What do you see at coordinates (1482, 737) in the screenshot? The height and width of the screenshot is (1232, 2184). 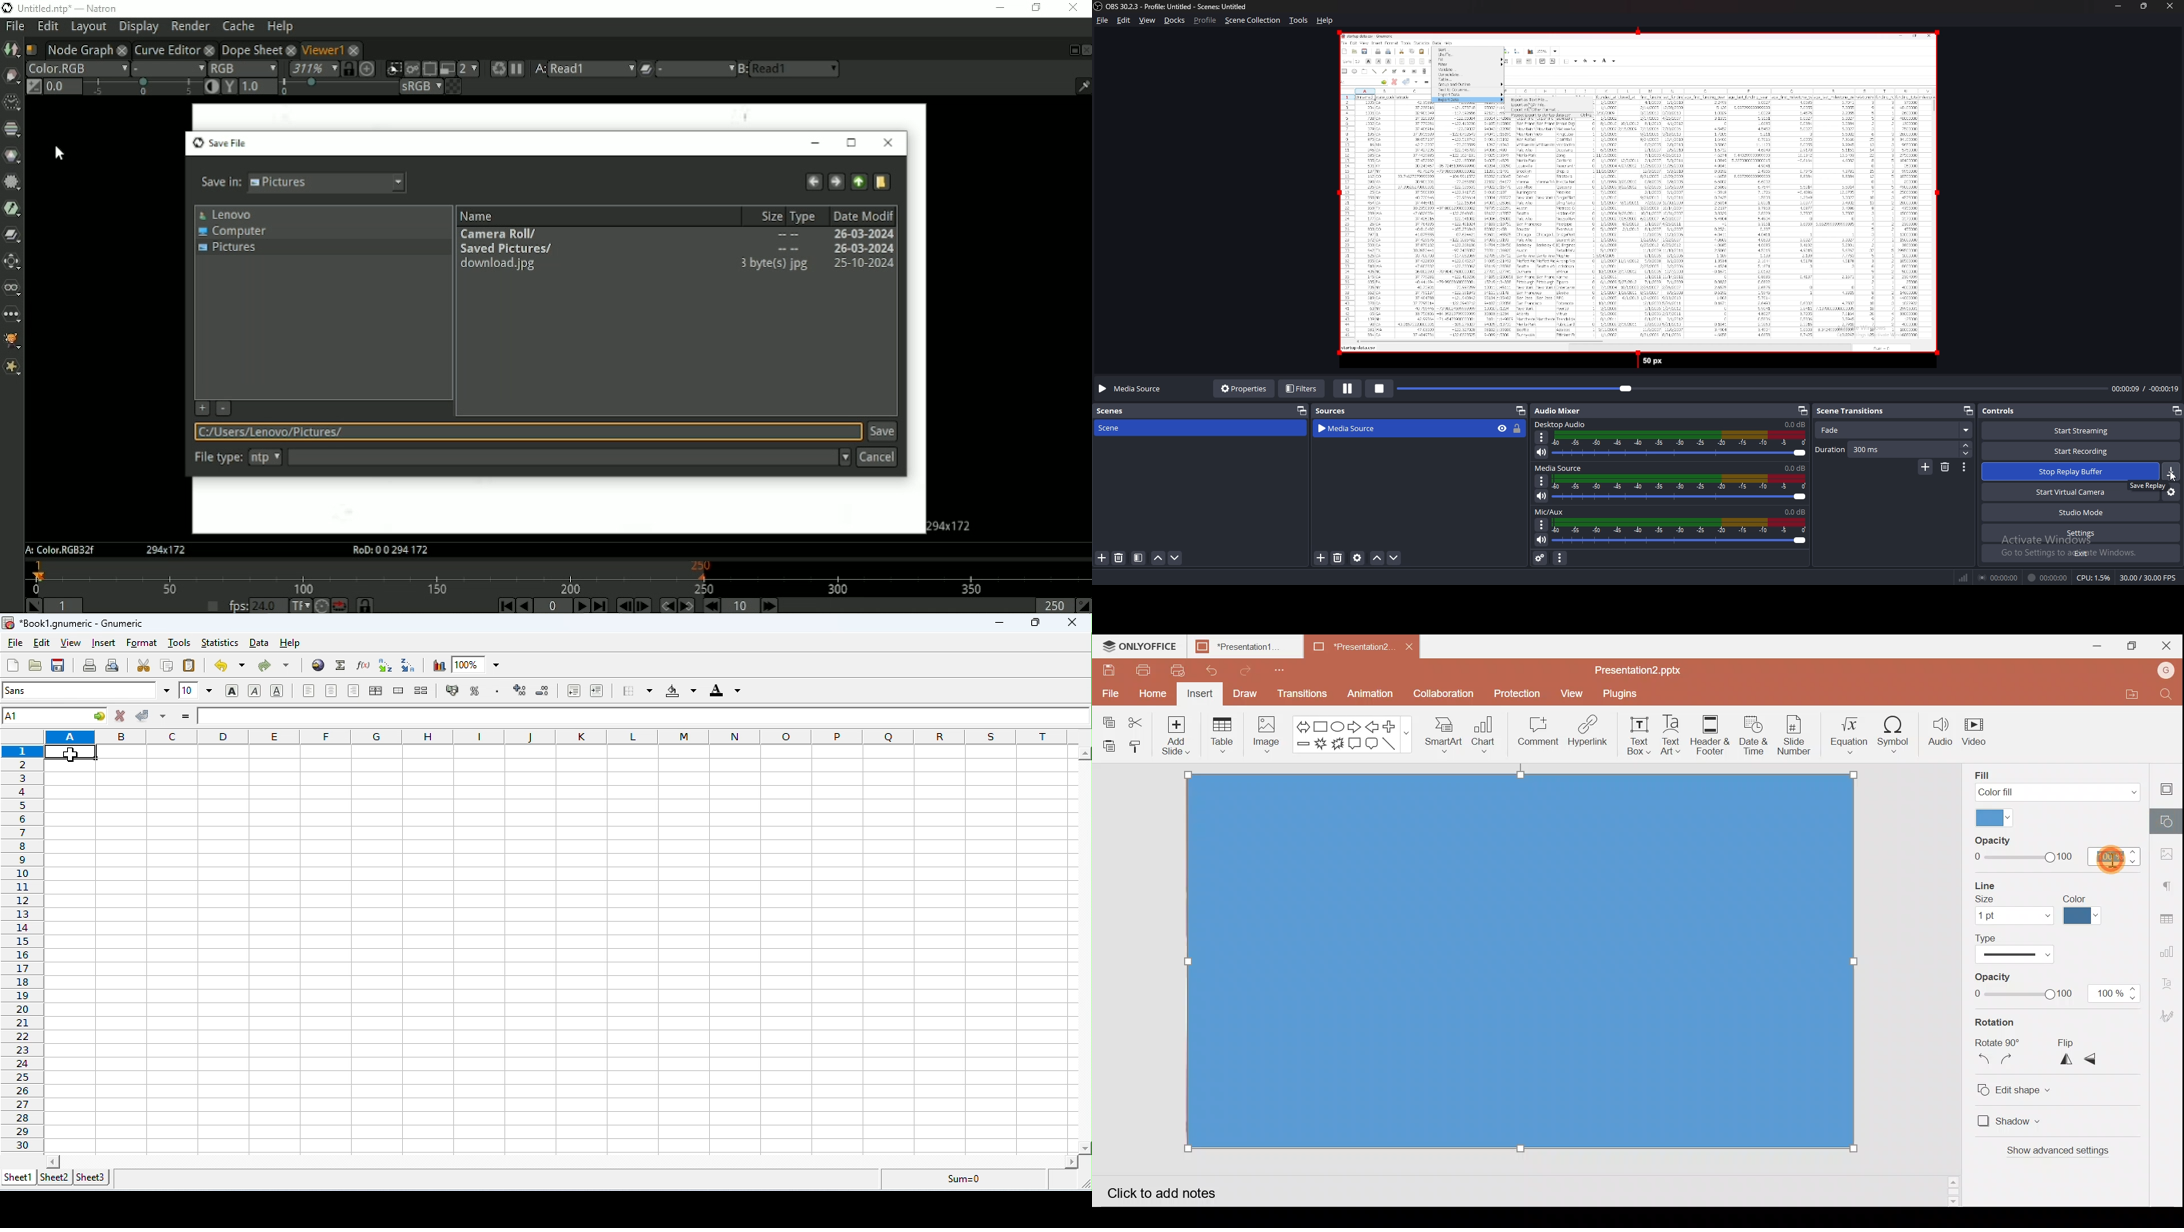 I see `Chart` at bounding box center [1482, 737].